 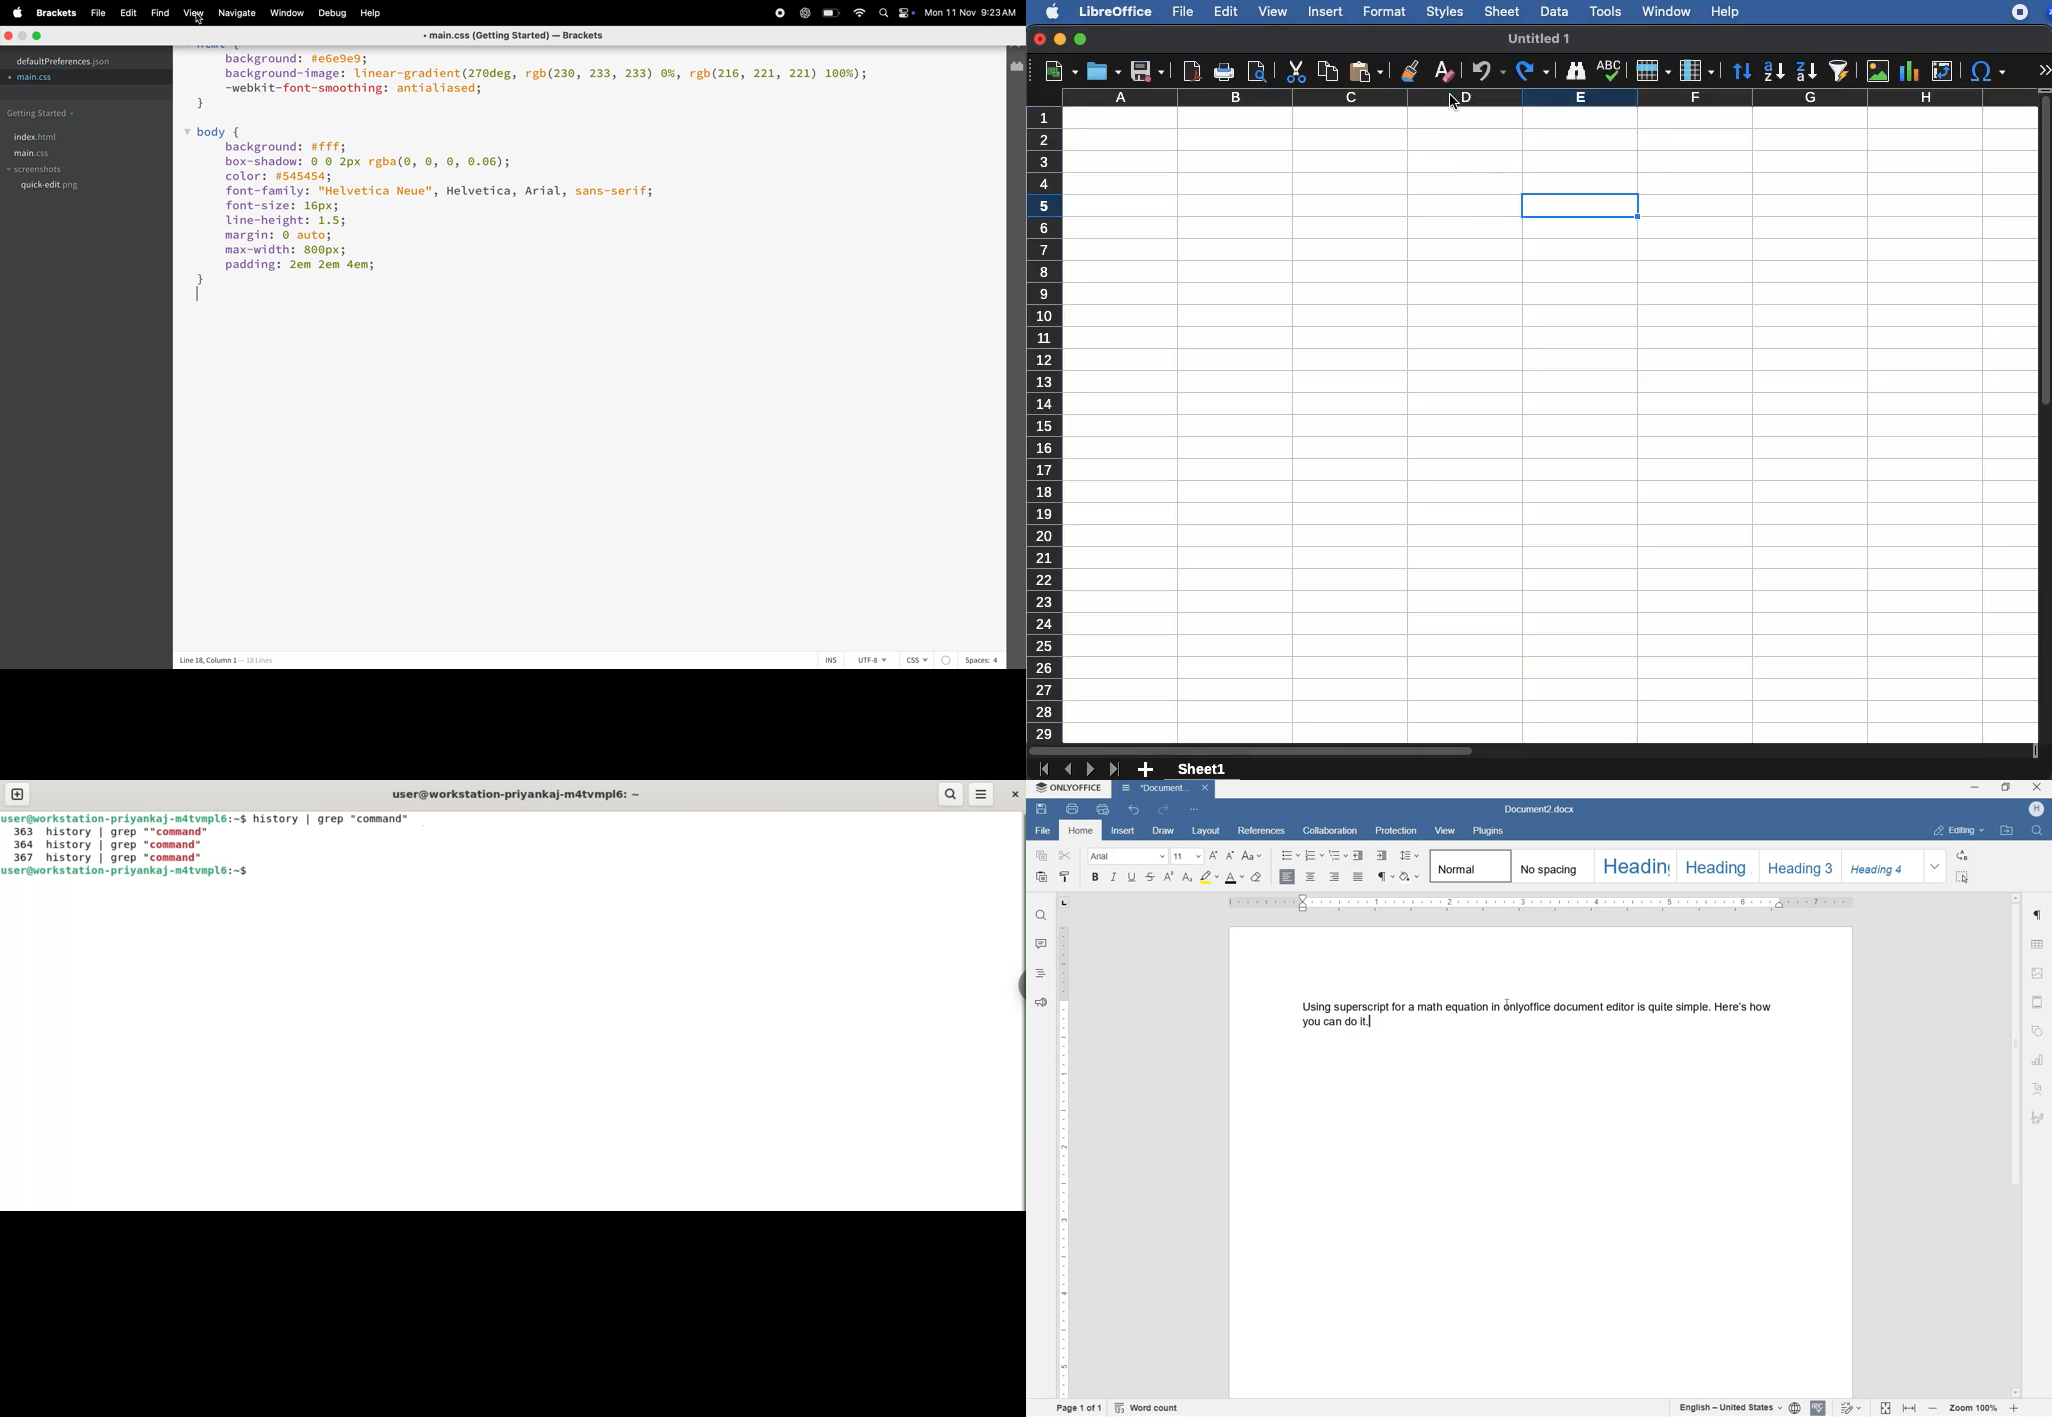 What do you see at coordinates (1288, 878) in the screenshot?
I see `align left` at bounding box center [1288, 878].